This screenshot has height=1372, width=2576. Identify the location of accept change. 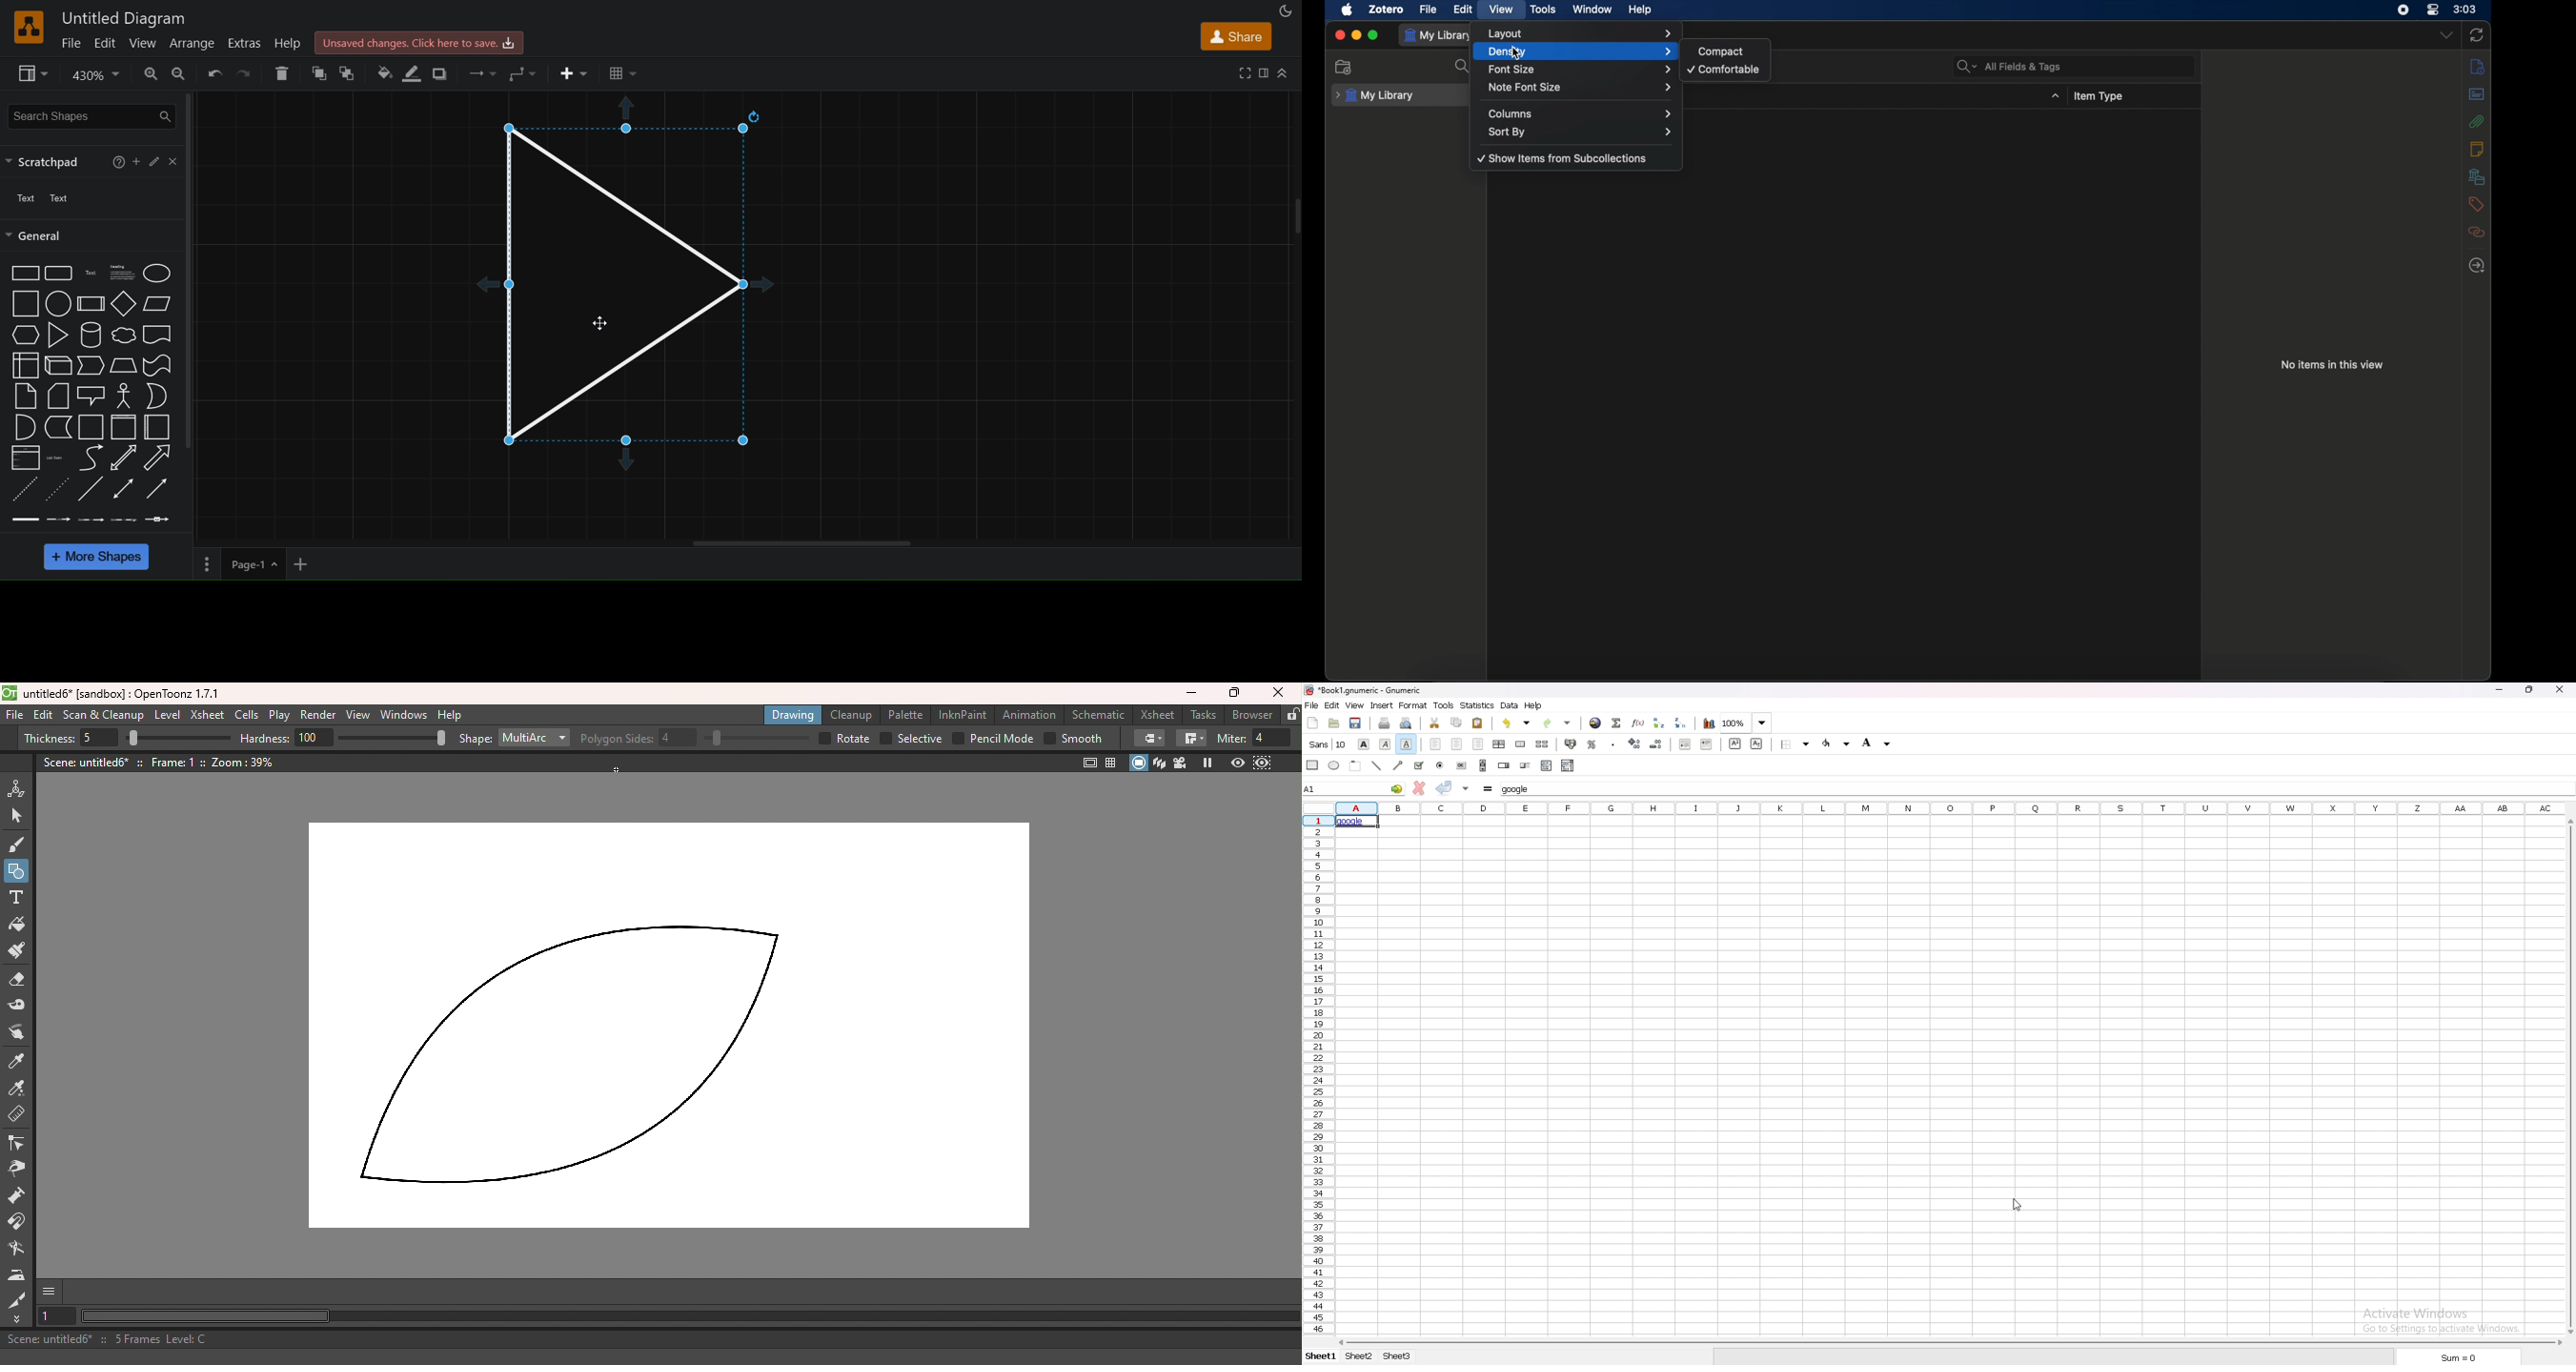
(1445, 787).